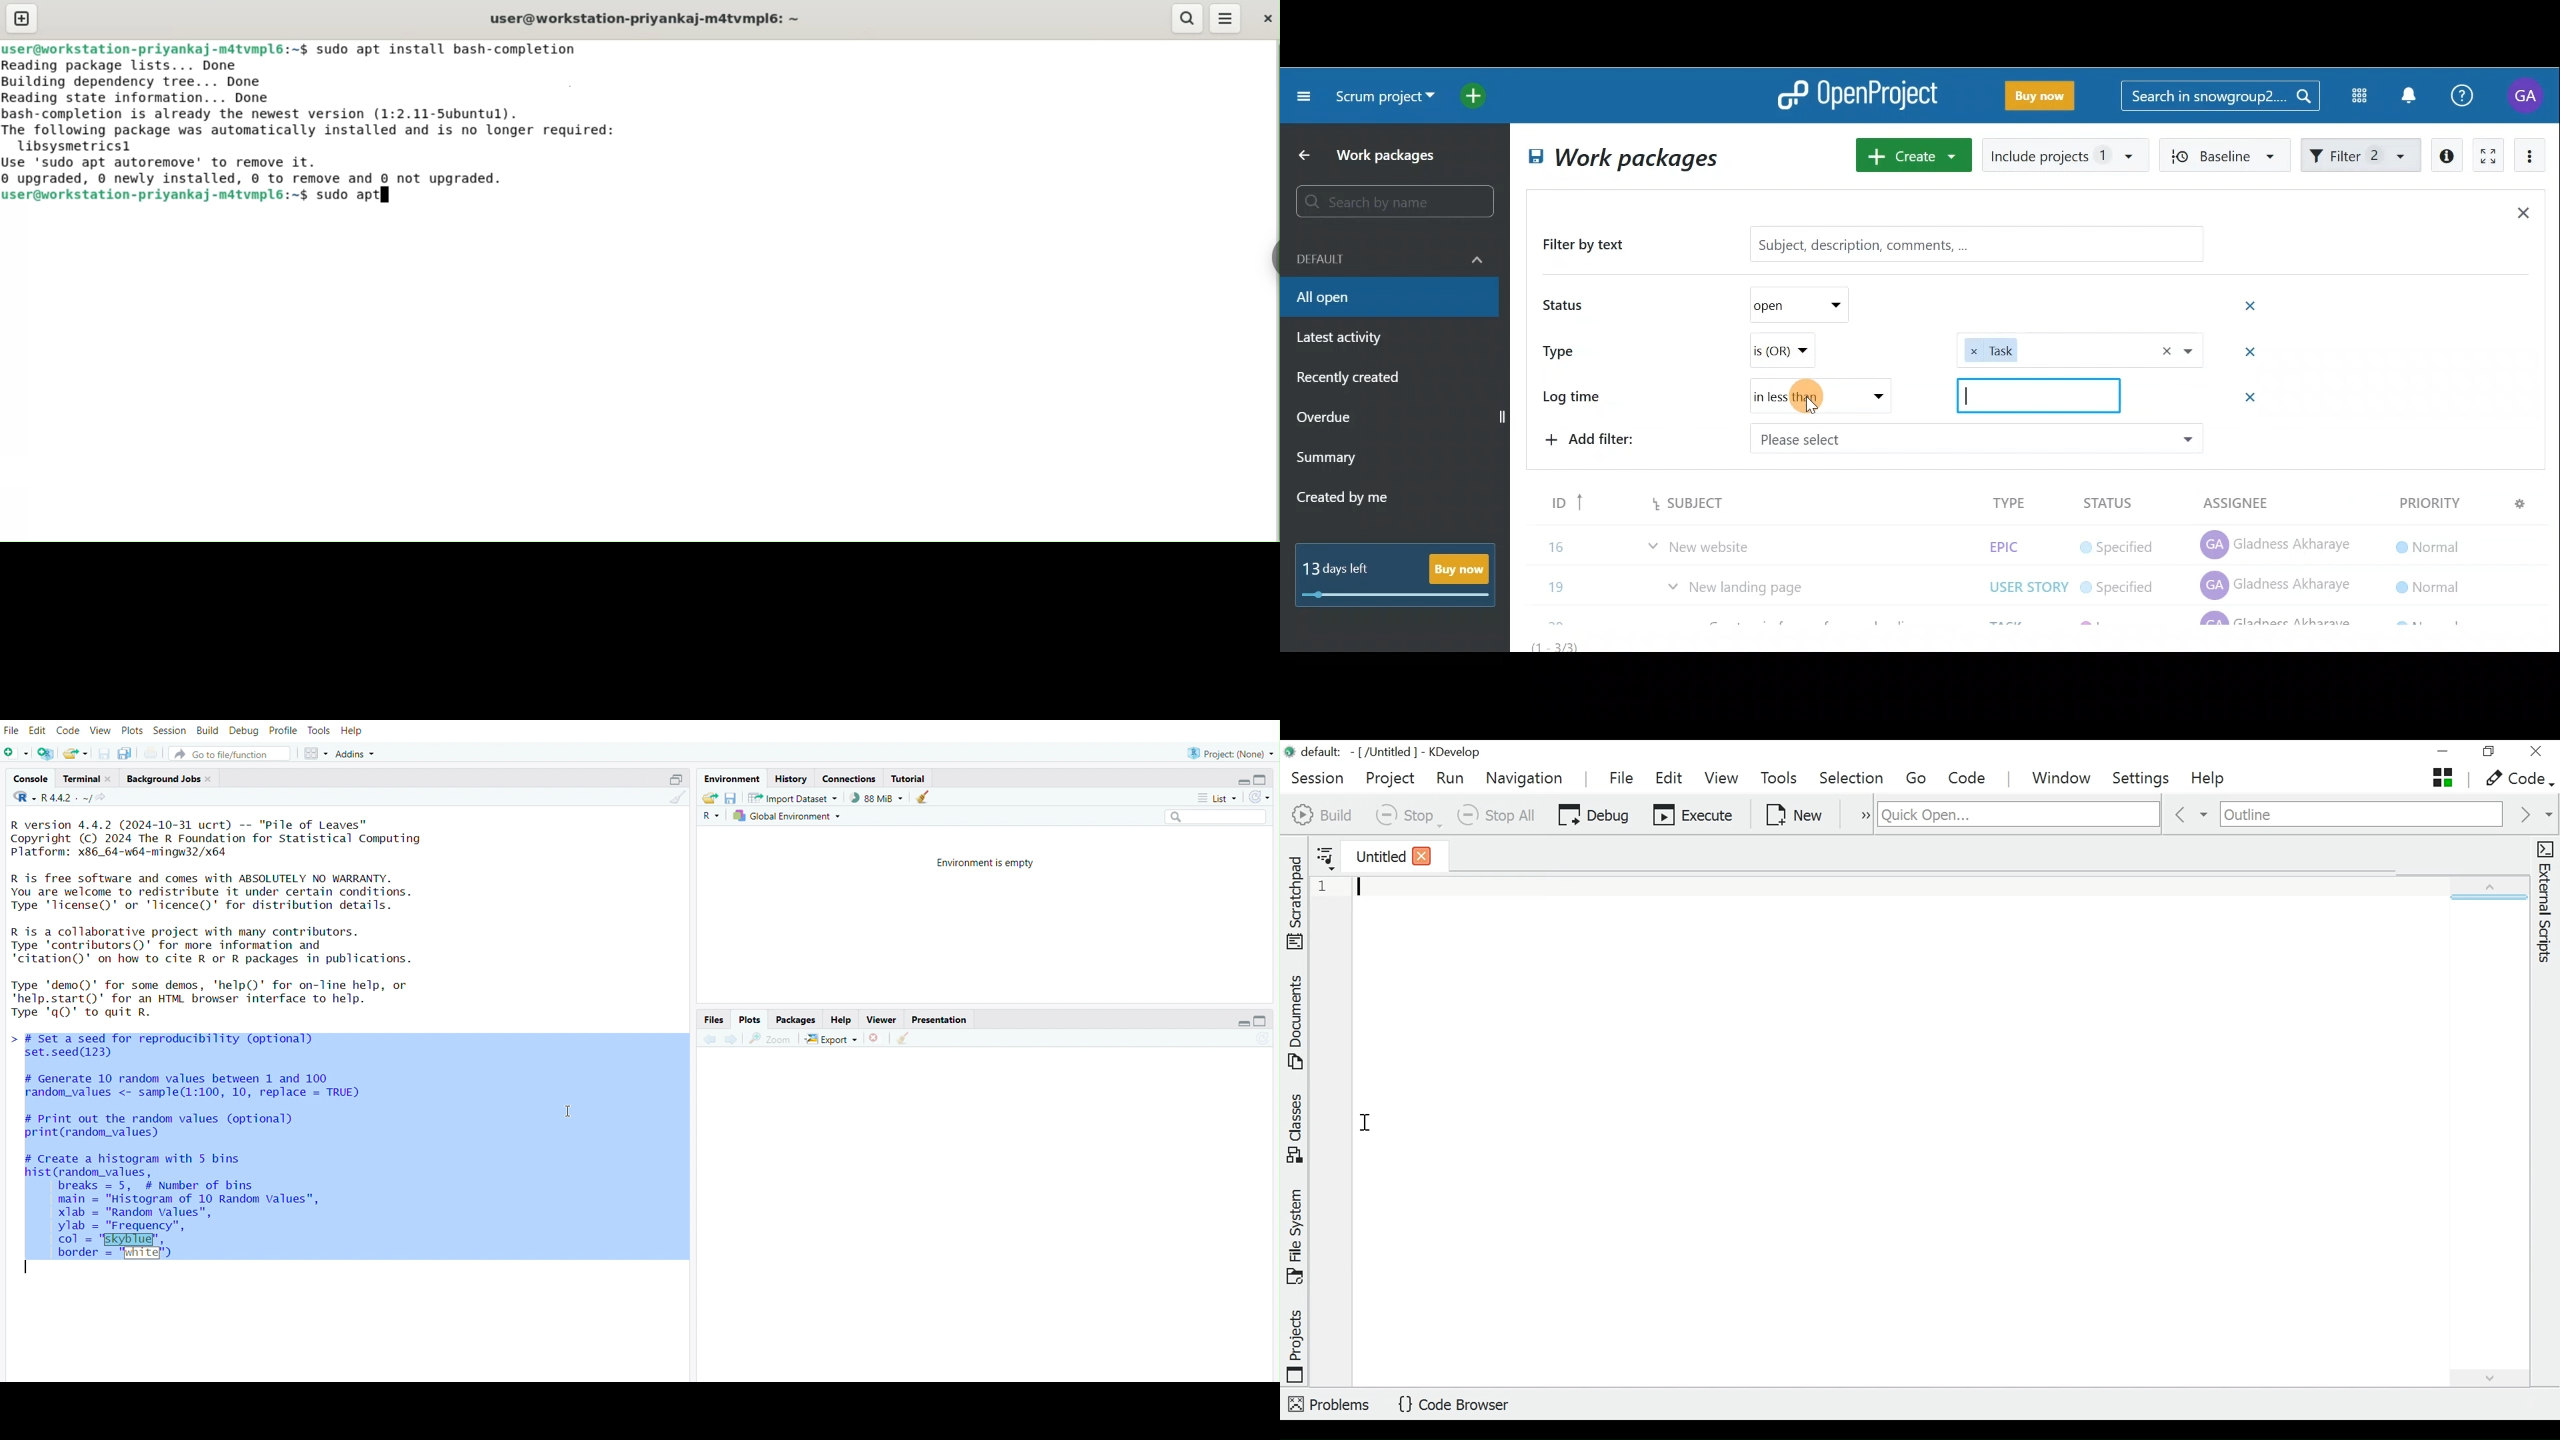 The width and height of the screenshot is (2576, 1456). I want to click on environment, so click(732, 777).